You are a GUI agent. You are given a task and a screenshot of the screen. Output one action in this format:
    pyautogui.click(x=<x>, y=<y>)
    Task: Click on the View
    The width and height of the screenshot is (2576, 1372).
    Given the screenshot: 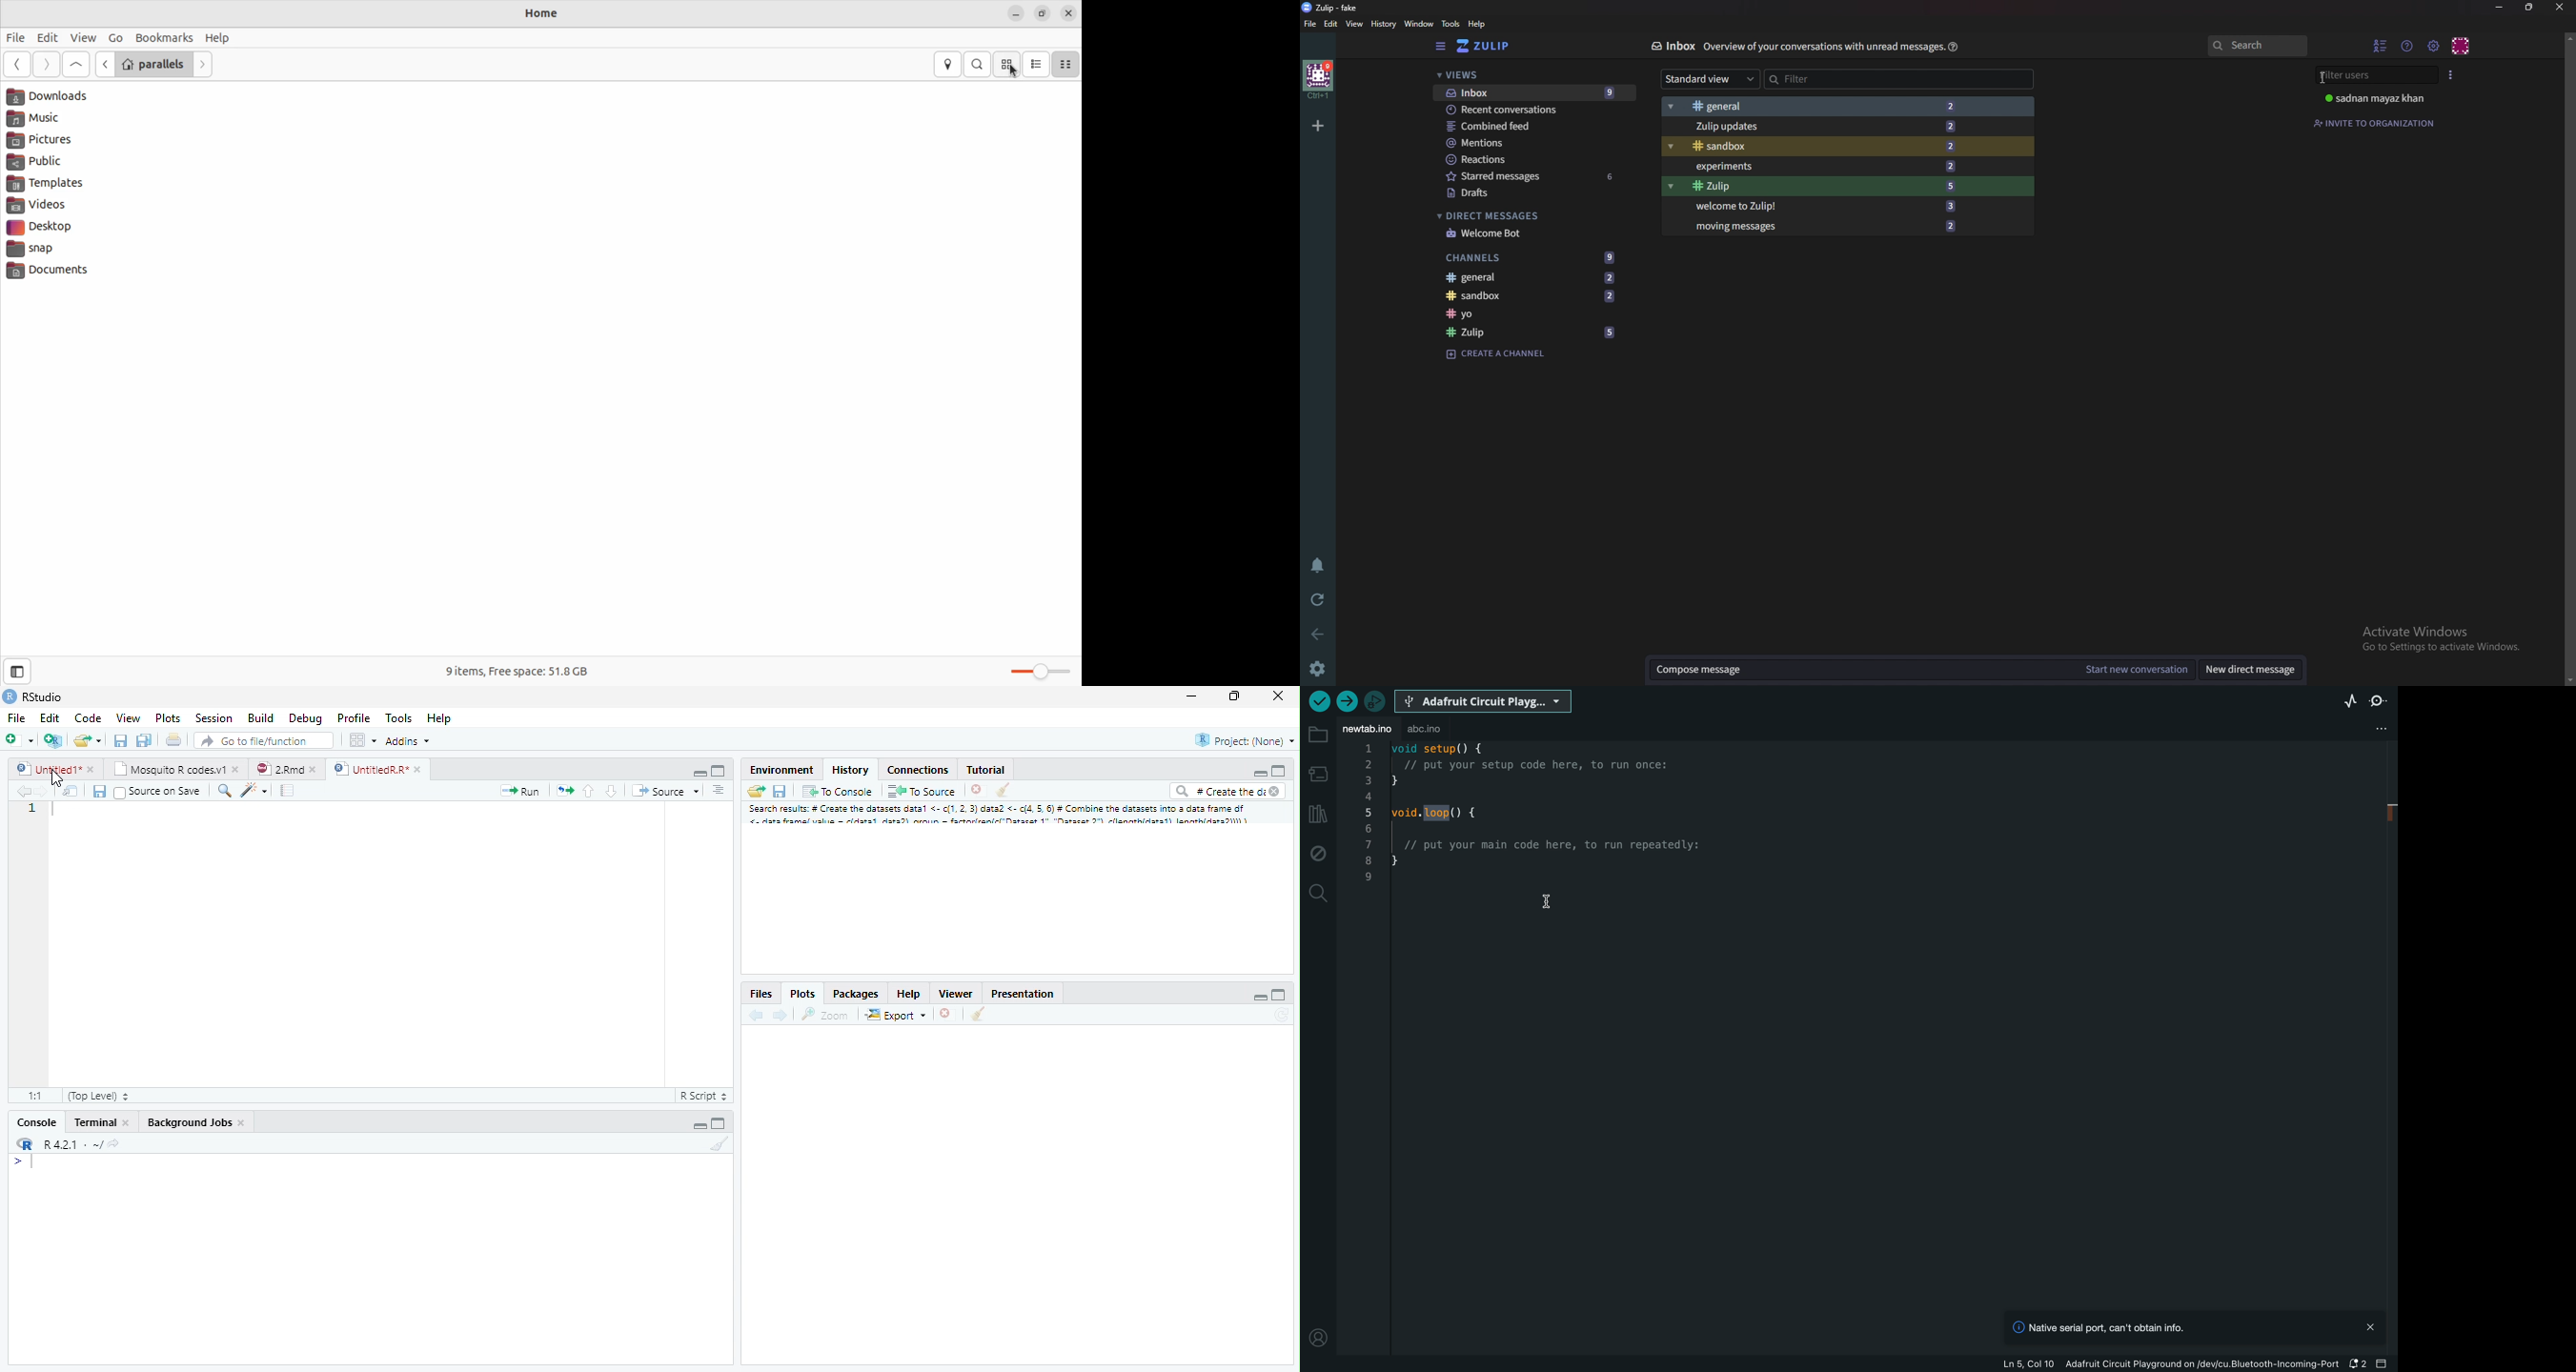 What is the action you would take?
    pyautogui.click(x=1353, y=25)
    